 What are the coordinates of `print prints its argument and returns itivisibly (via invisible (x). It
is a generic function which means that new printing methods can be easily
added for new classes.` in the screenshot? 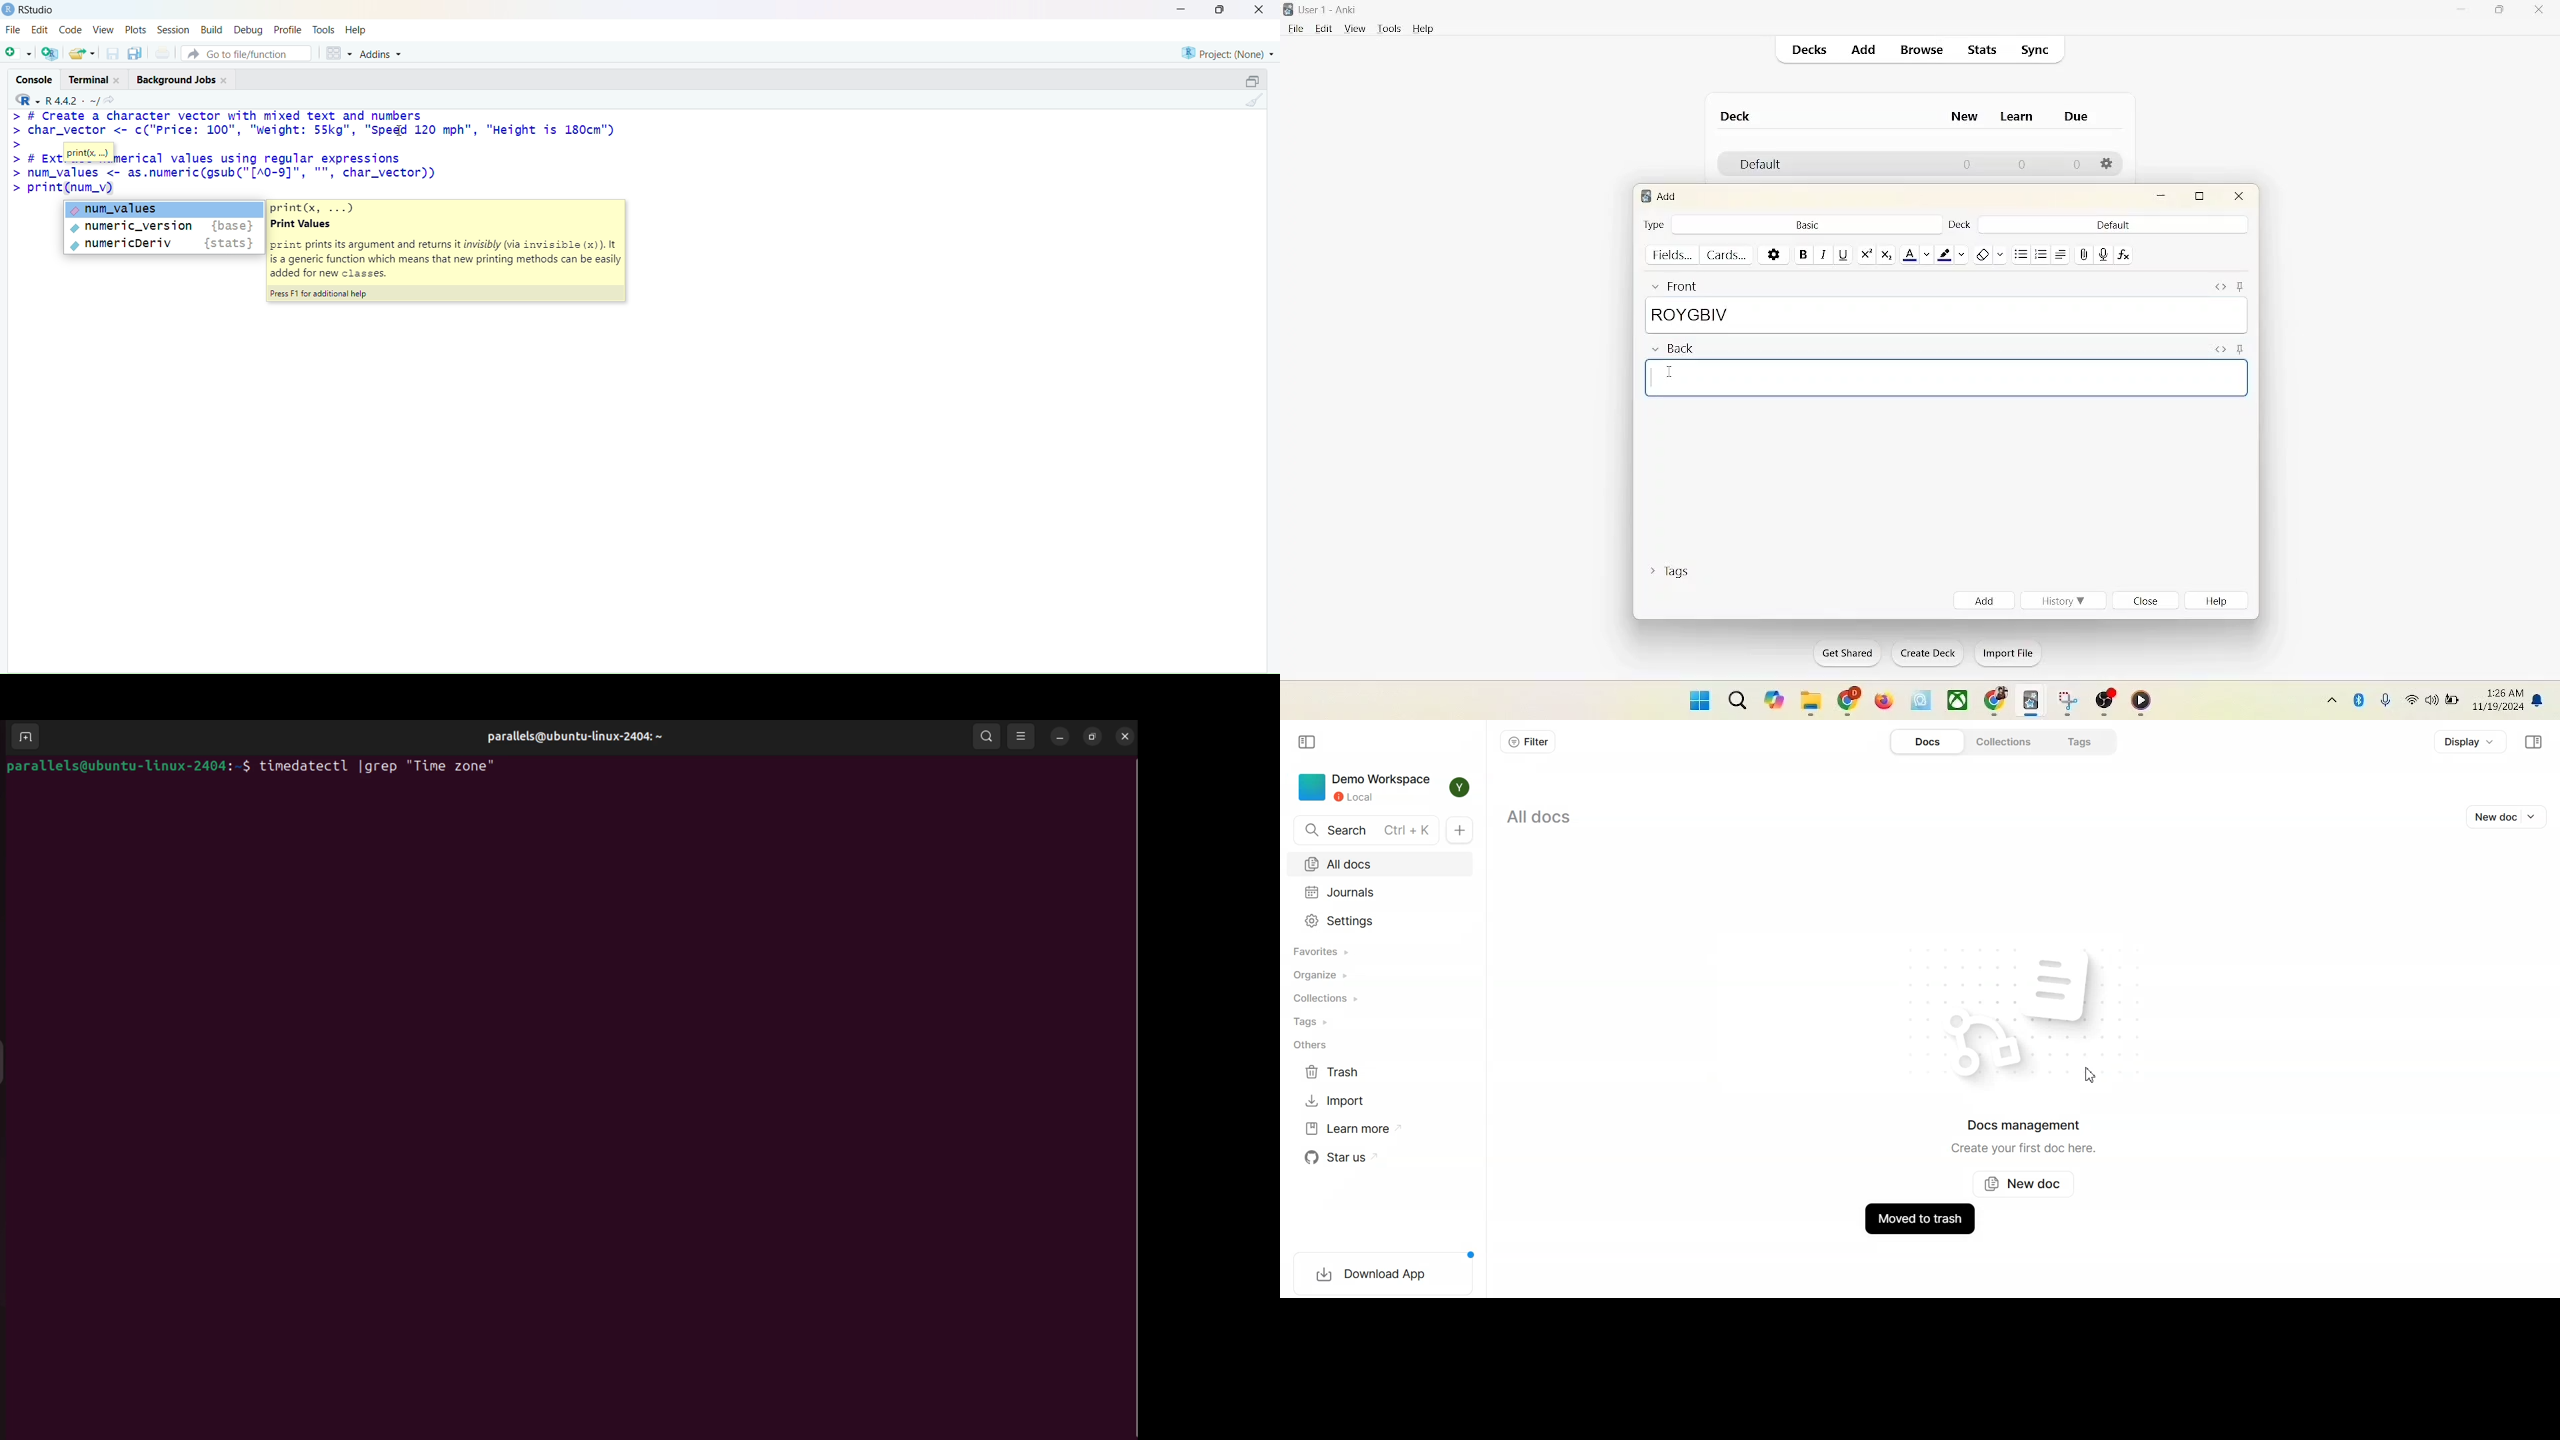 It's located at (446, 262).